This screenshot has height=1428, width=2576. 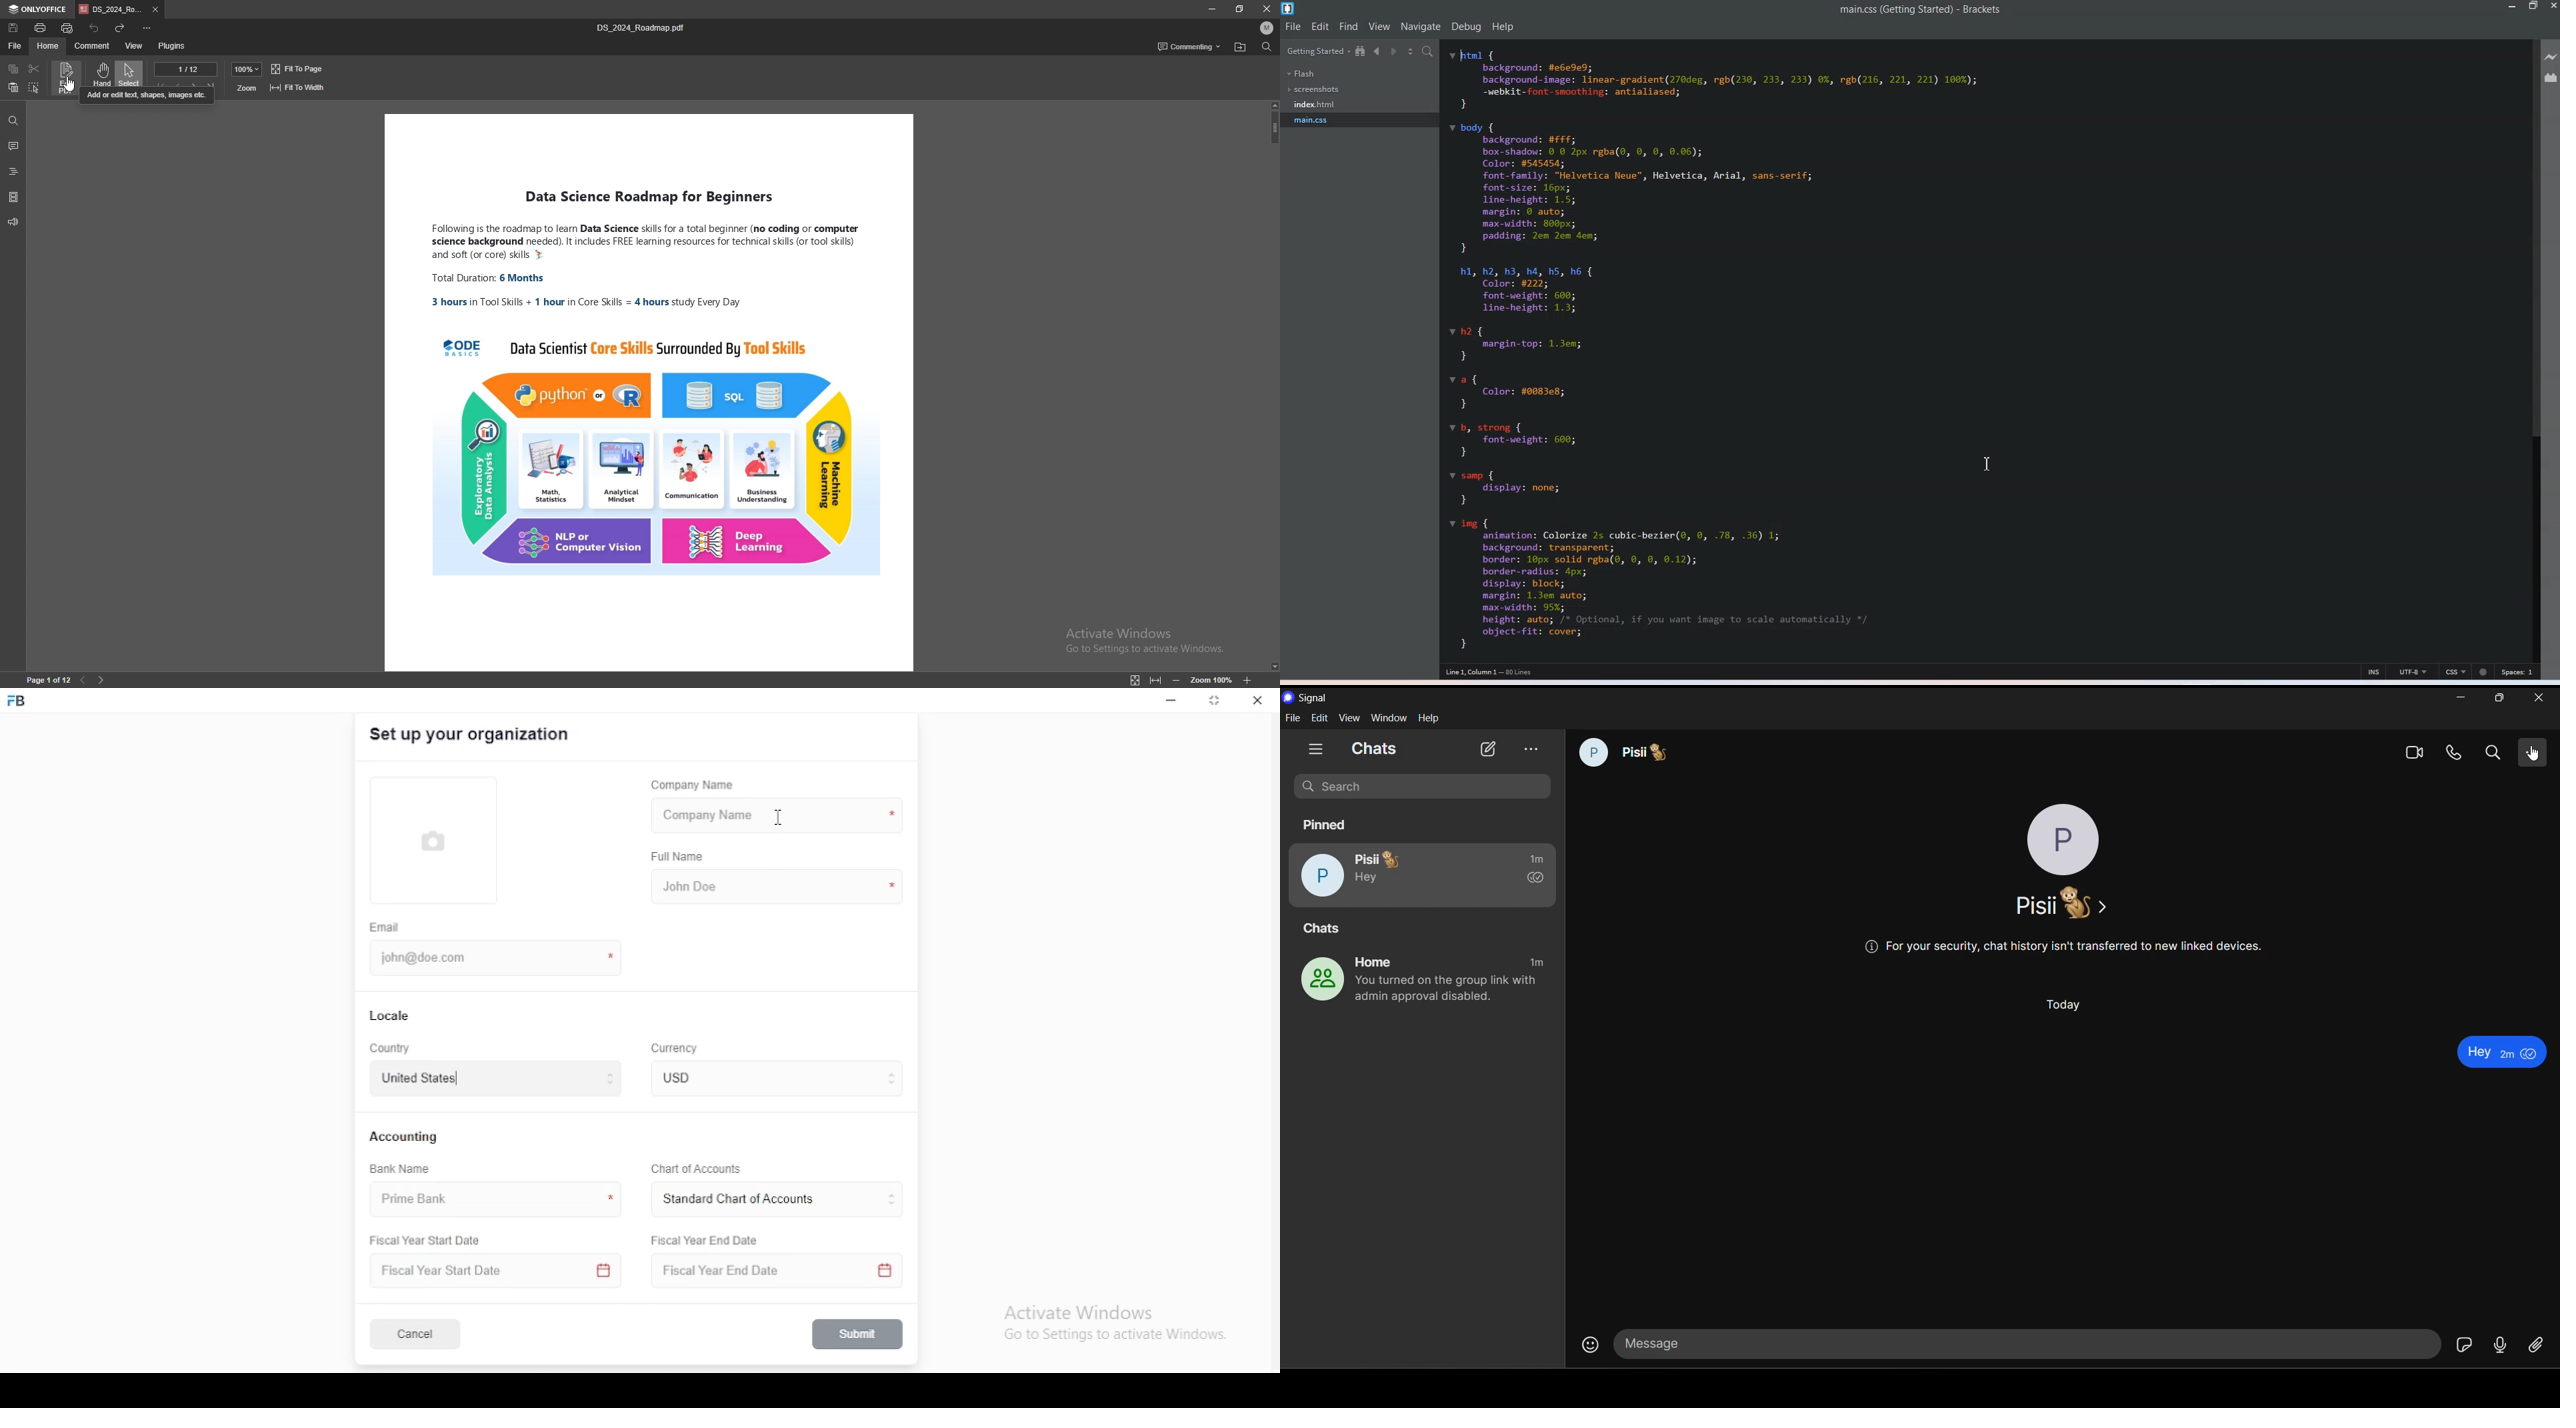 What do you see at coordinates (1273, 386) in the screenshot?
I see `scroll bar` at bounding box center [1273, 386].